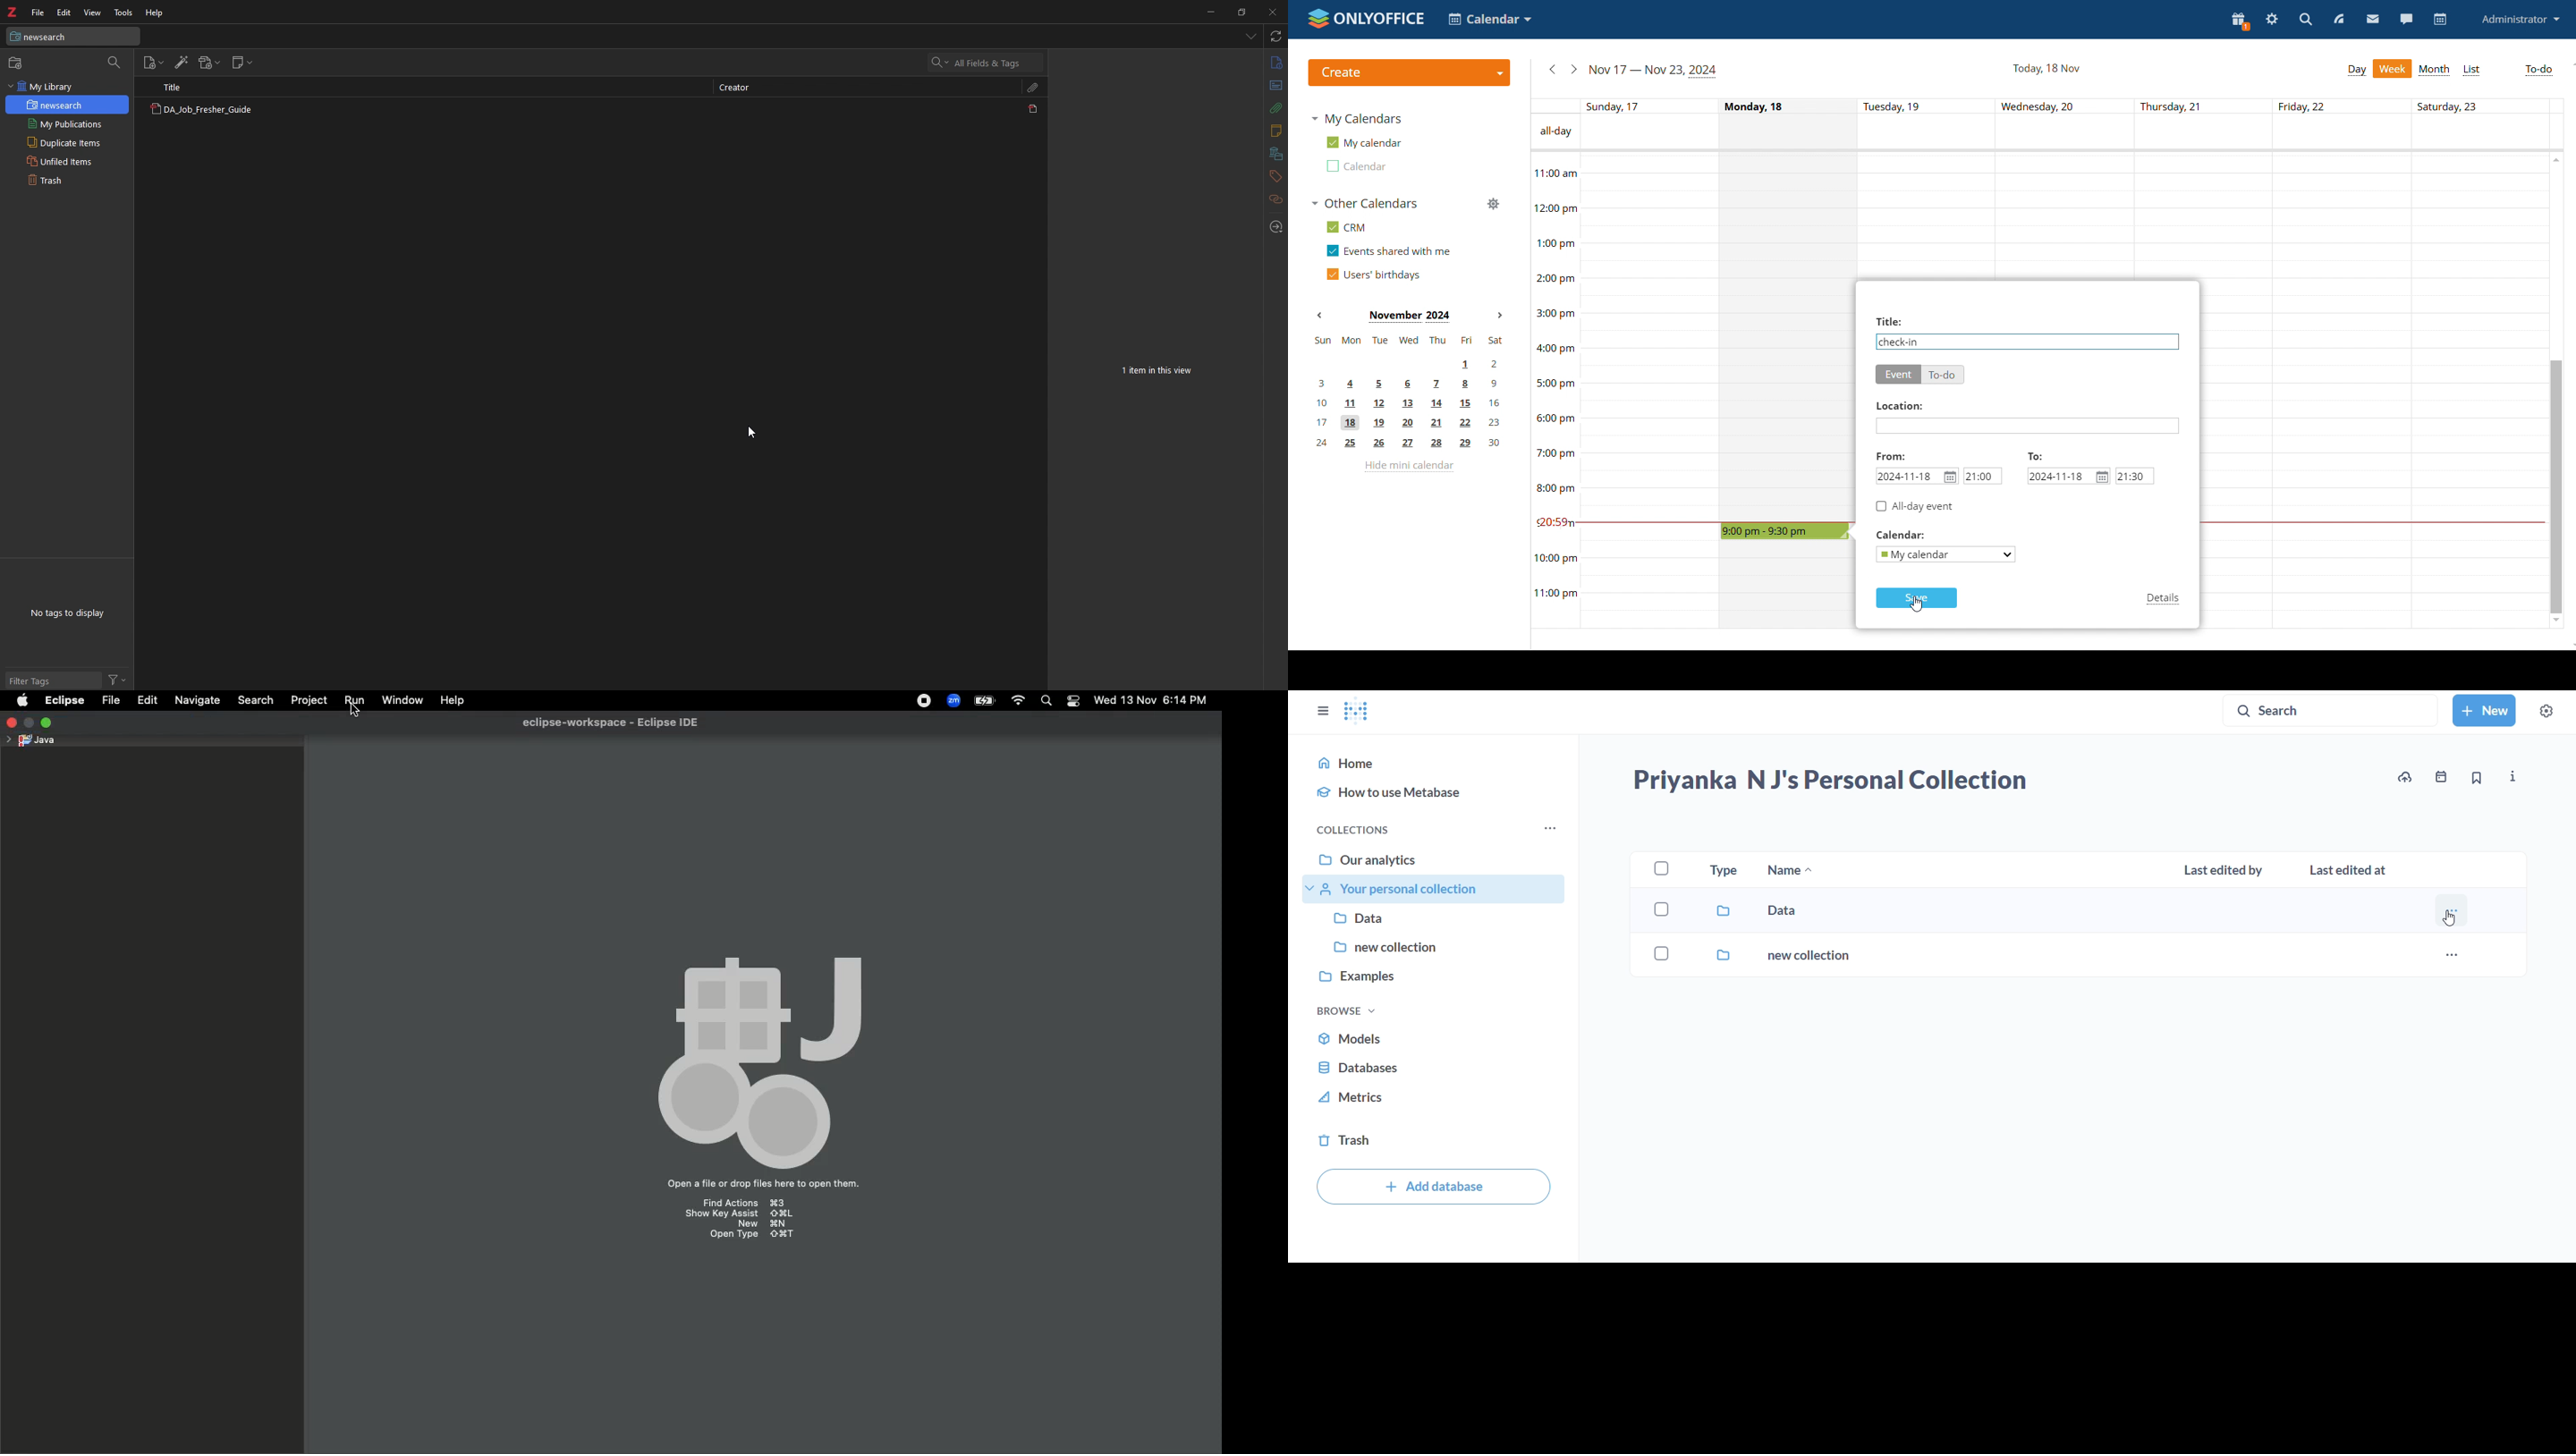  What do you see at coordinates (1554, 132) in the screenshot?
I see `All-day` at bounding box center [1554, 132].